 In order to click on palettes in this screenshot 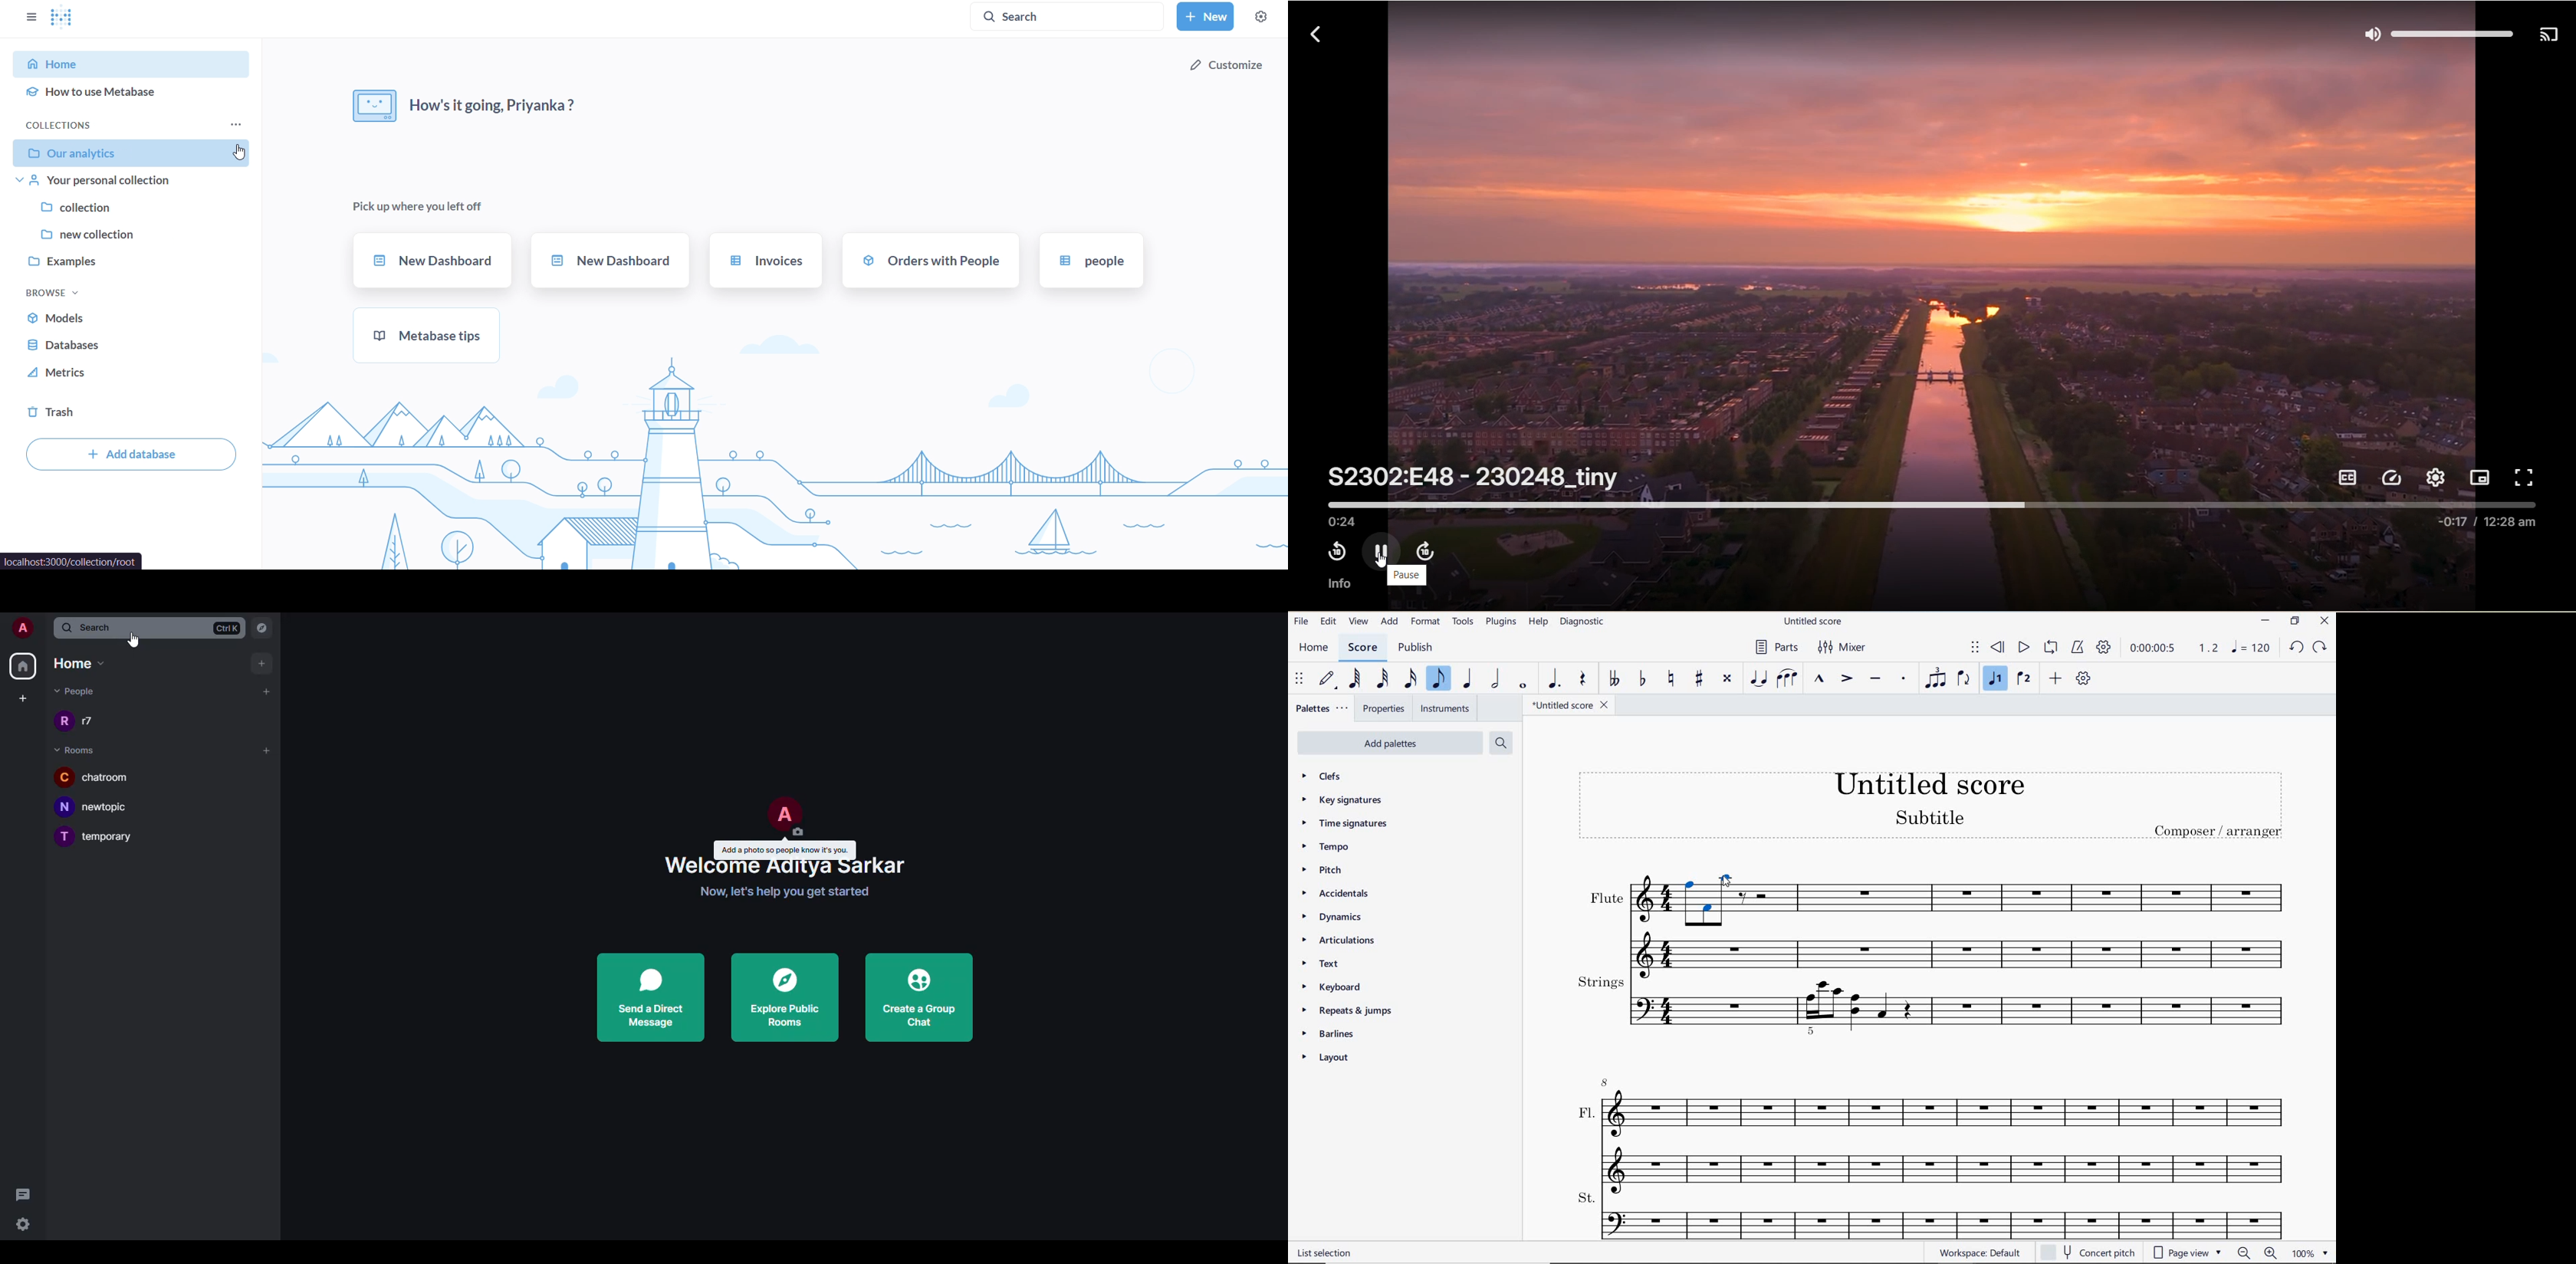, I will do `click(1323, 707)`.